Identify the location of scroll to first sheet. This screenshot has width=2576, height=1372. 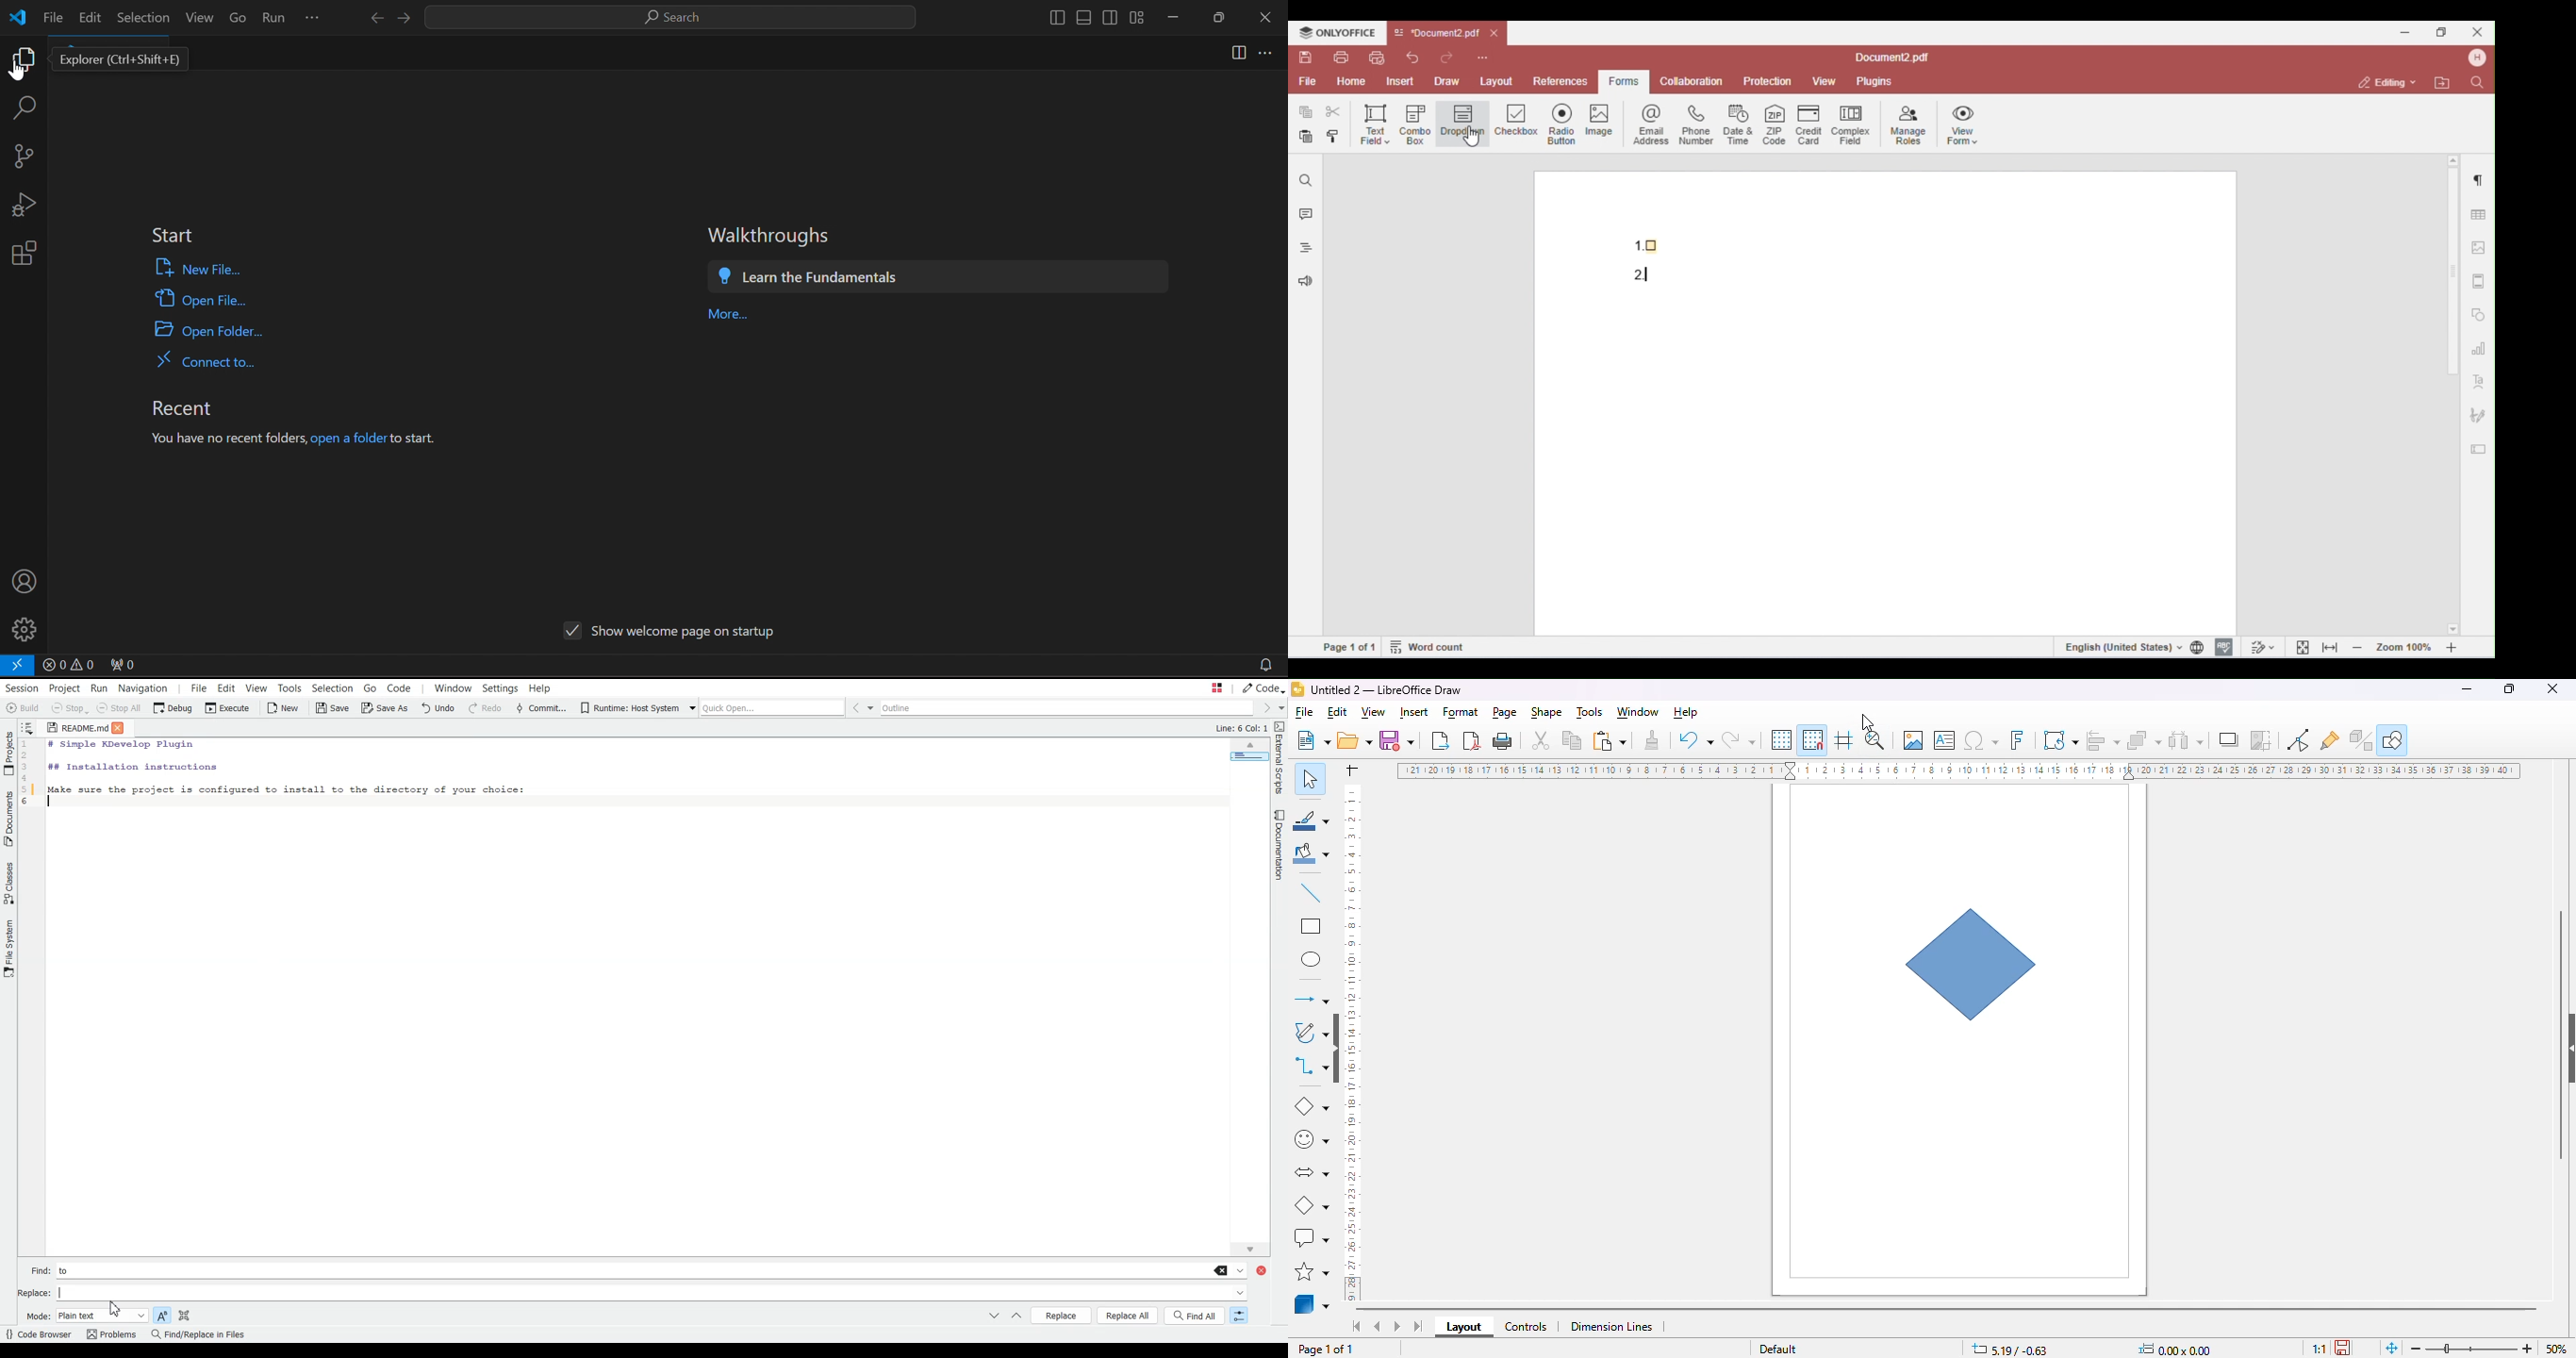
(1357, 1325).